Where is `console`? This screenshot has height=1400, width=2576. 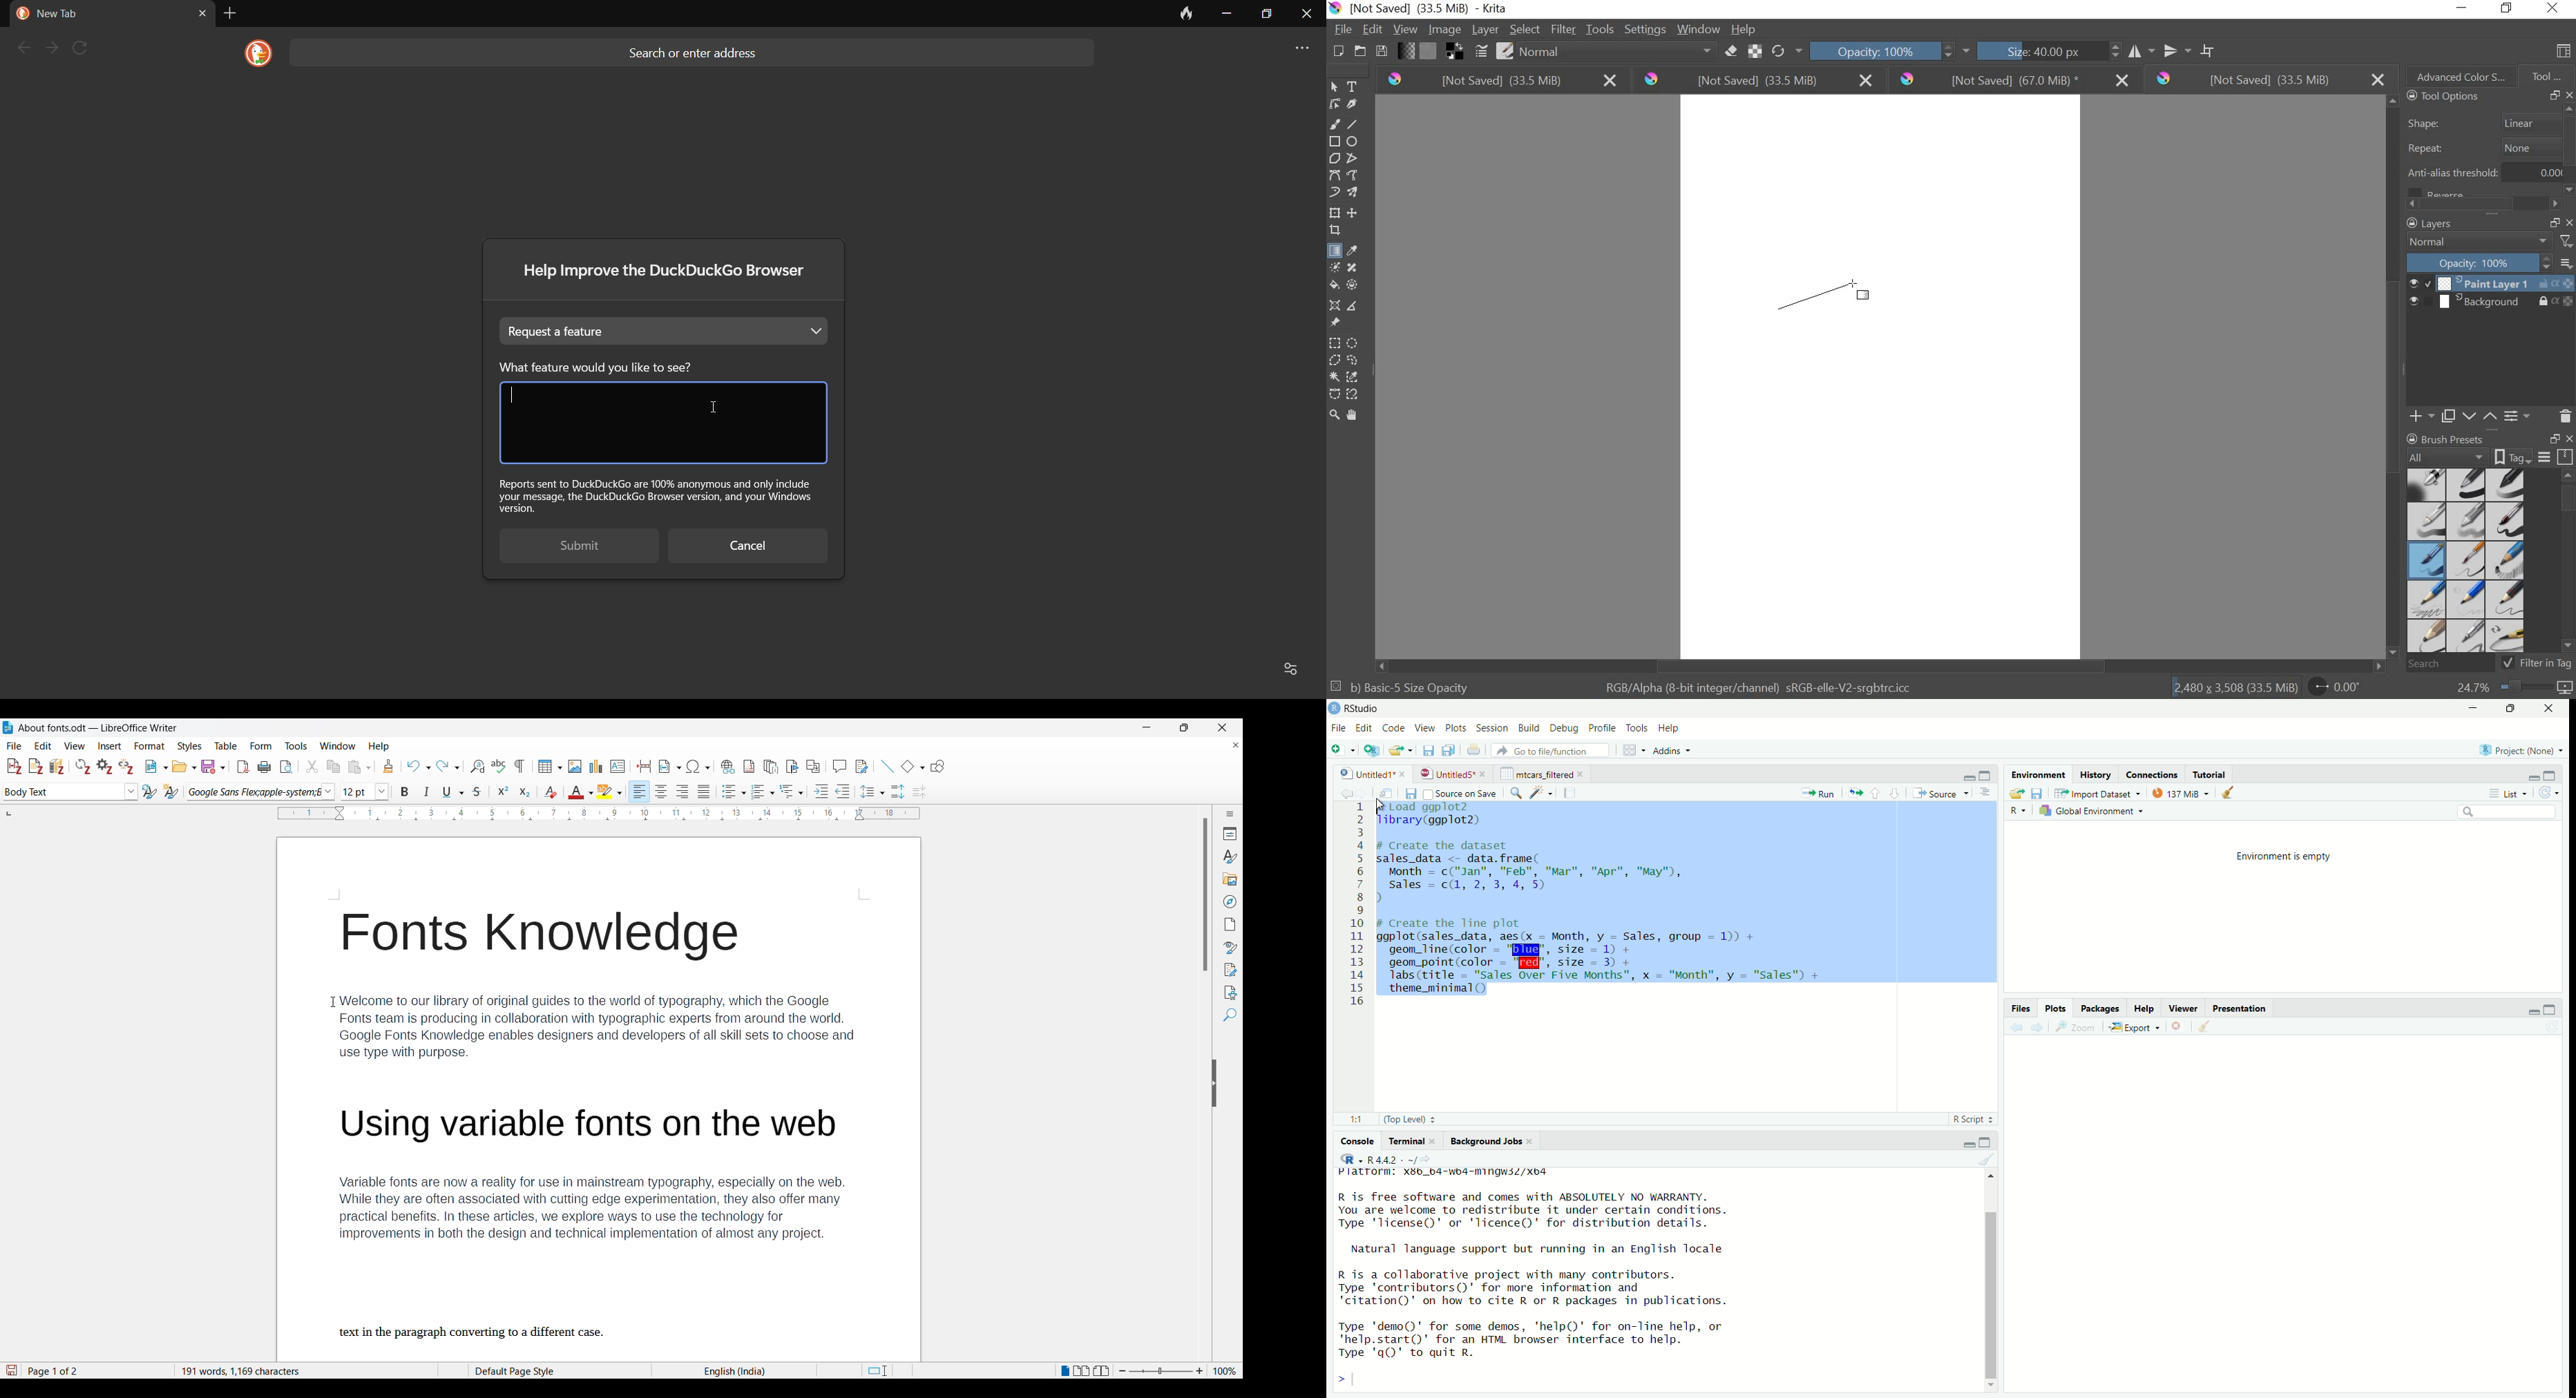
console is located at coordinates (1352, 1142).